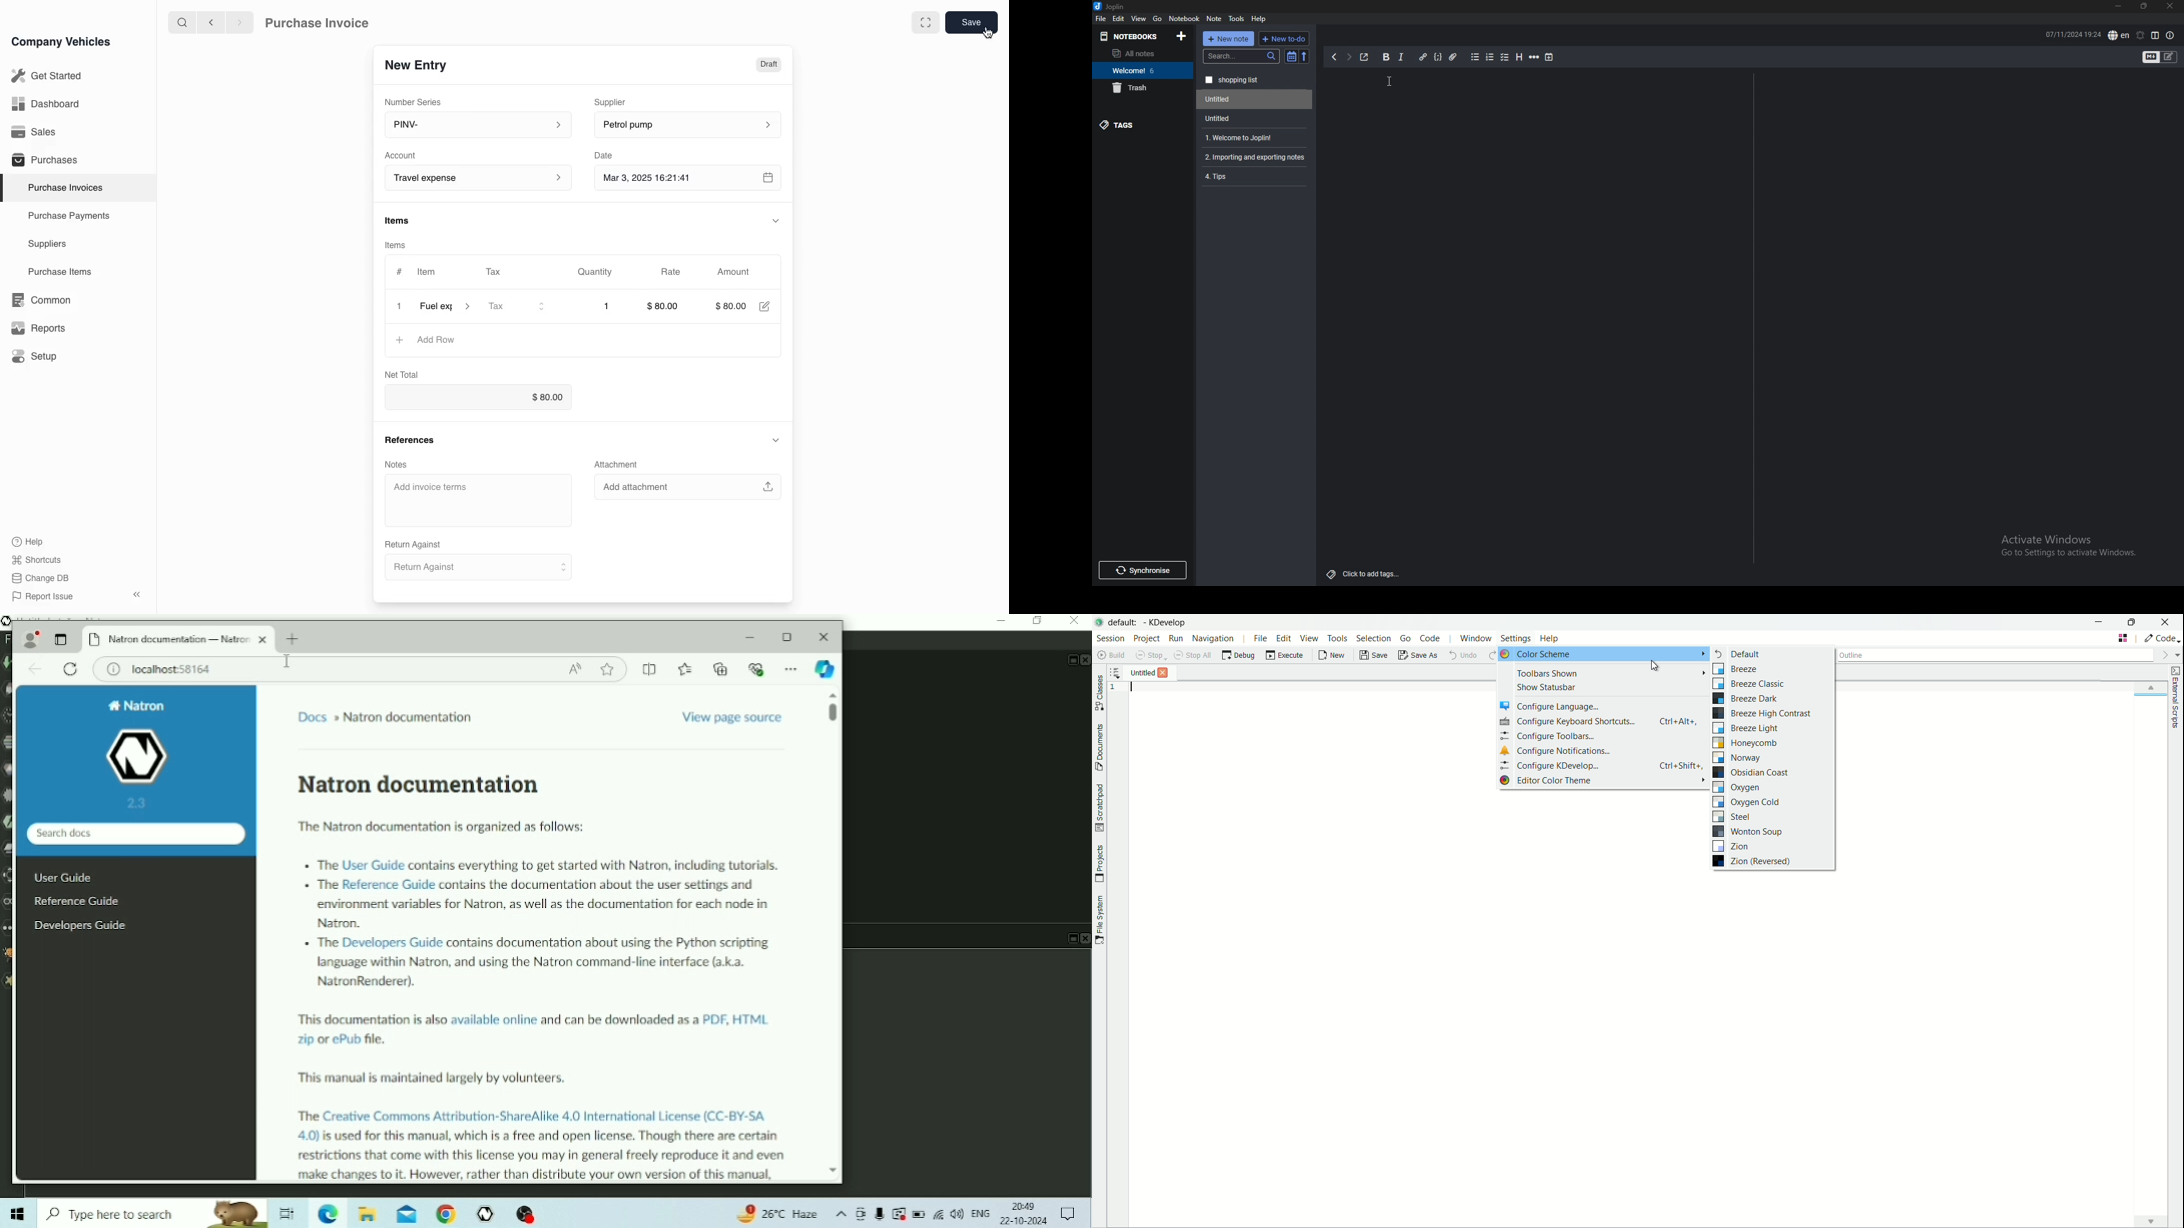 This screenshot has width=2184, height=1232. I want to click on Attachment, so click(618, 464).